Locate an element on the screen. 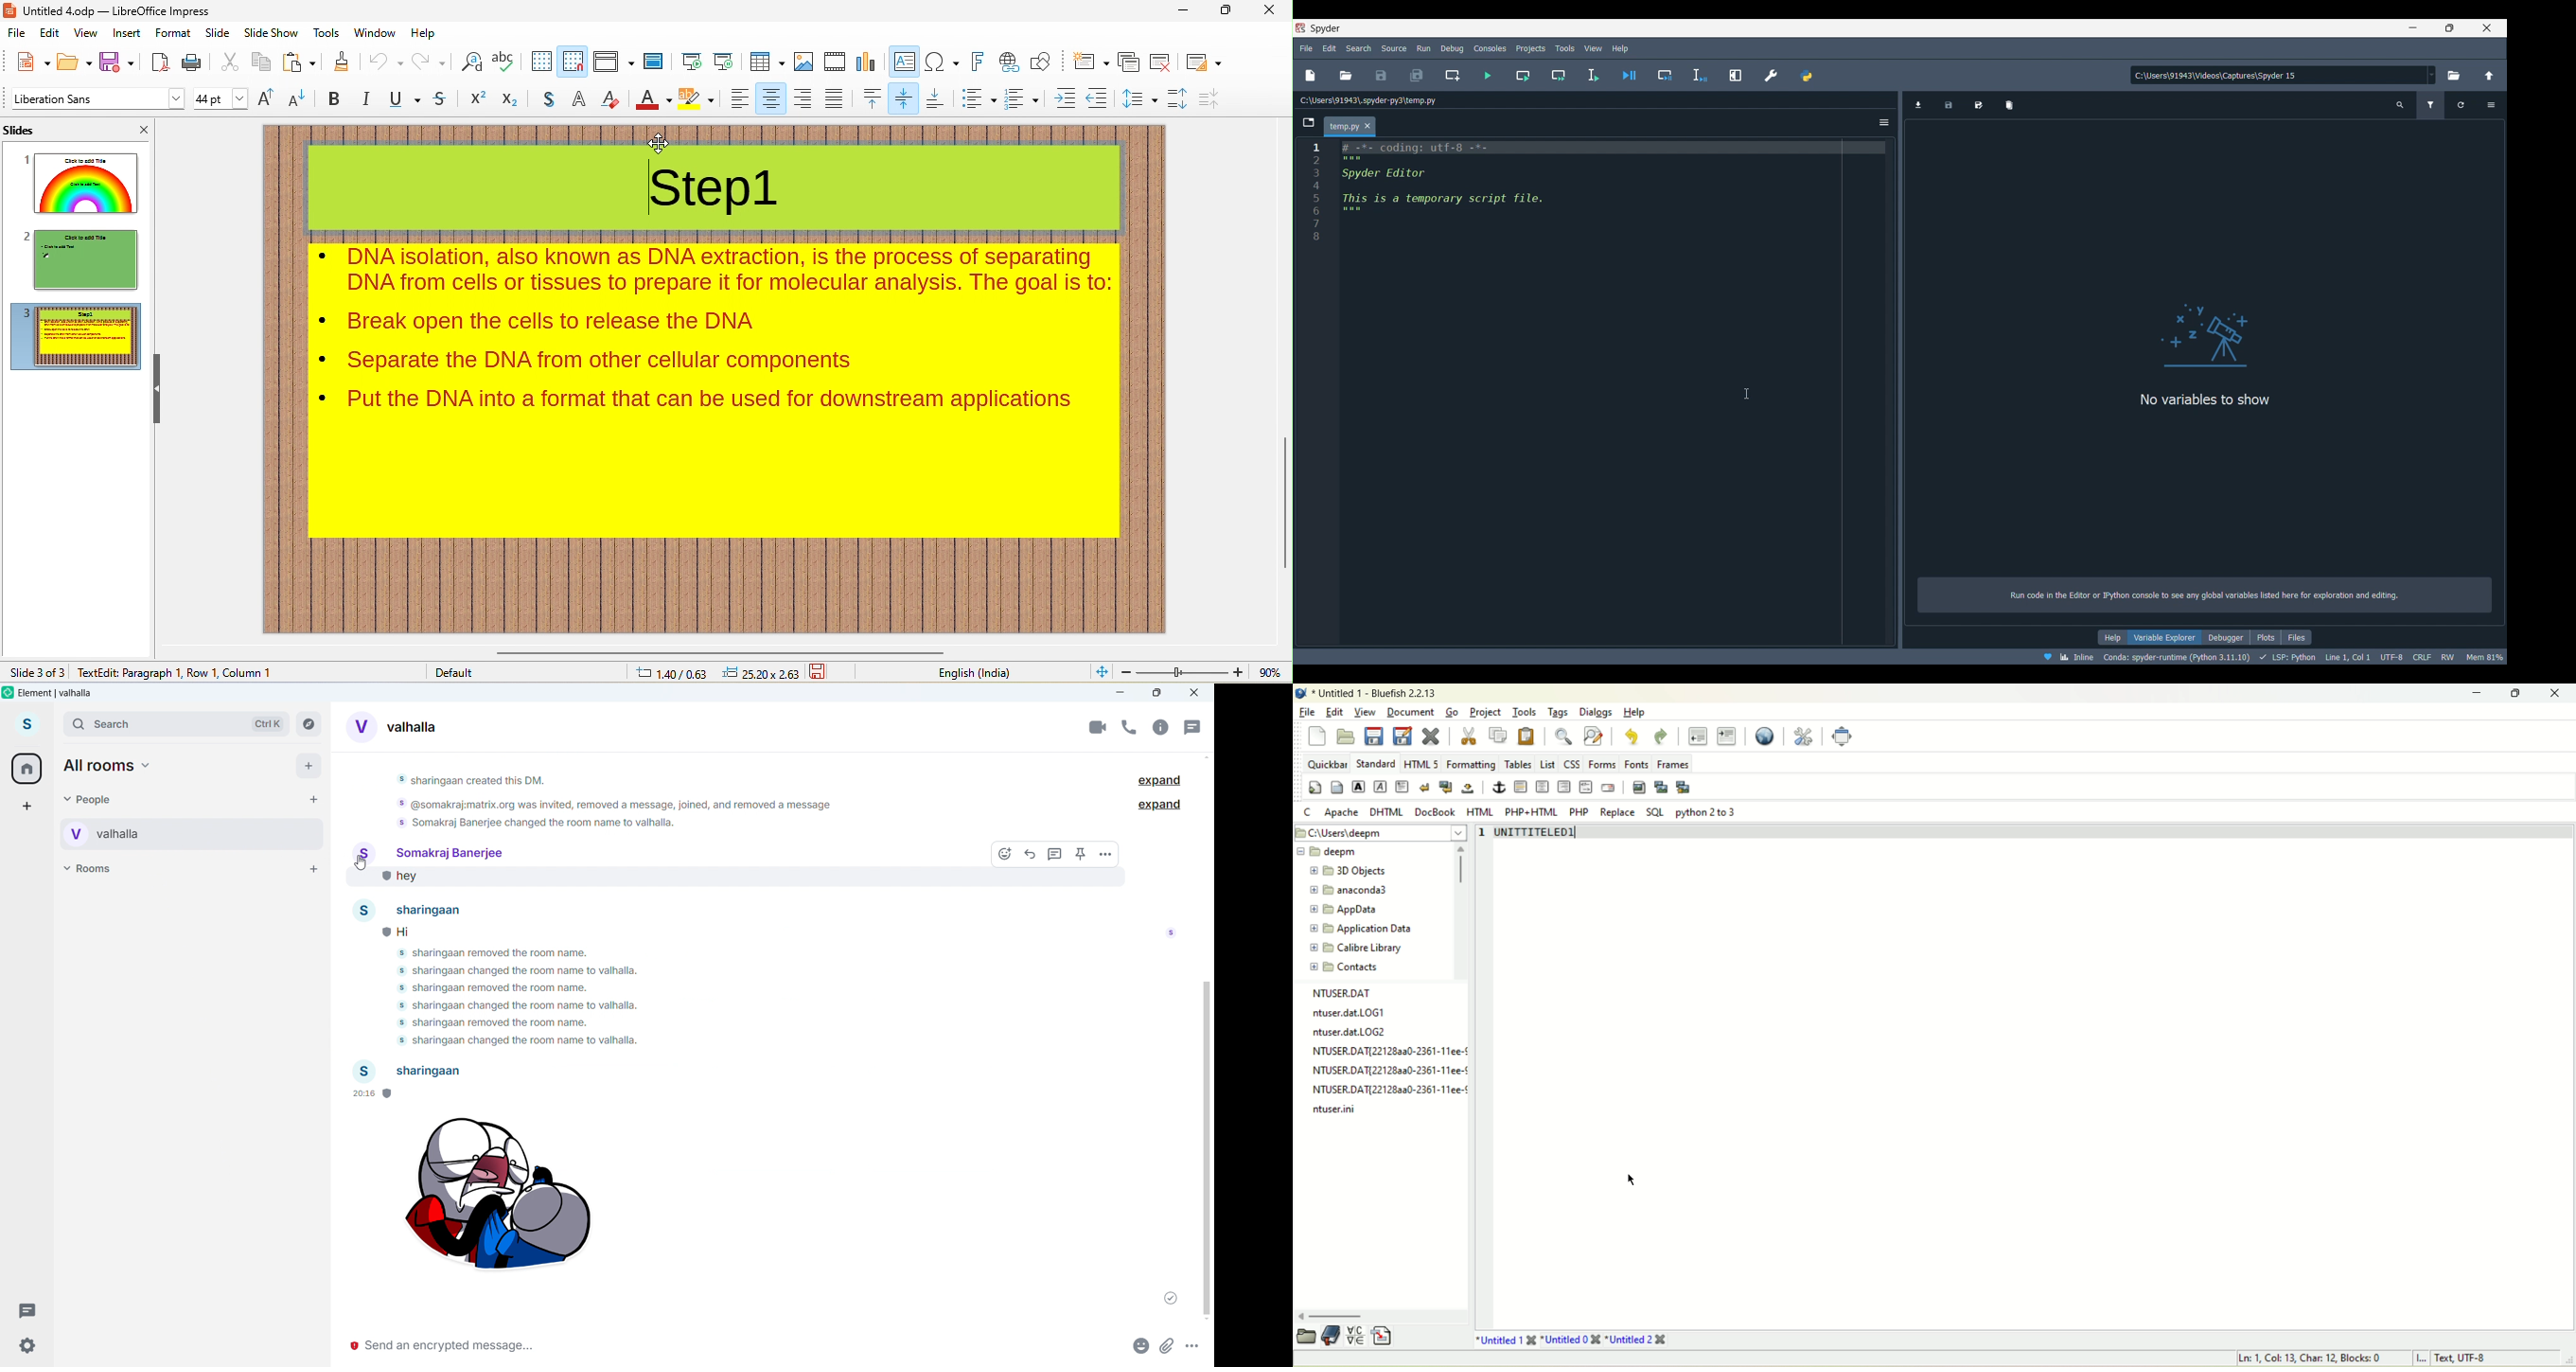 The width and height of the screenshot is (2576, 1372). somakraj banerjee charged the room name to valhalla is located at coordinates (540, 825).